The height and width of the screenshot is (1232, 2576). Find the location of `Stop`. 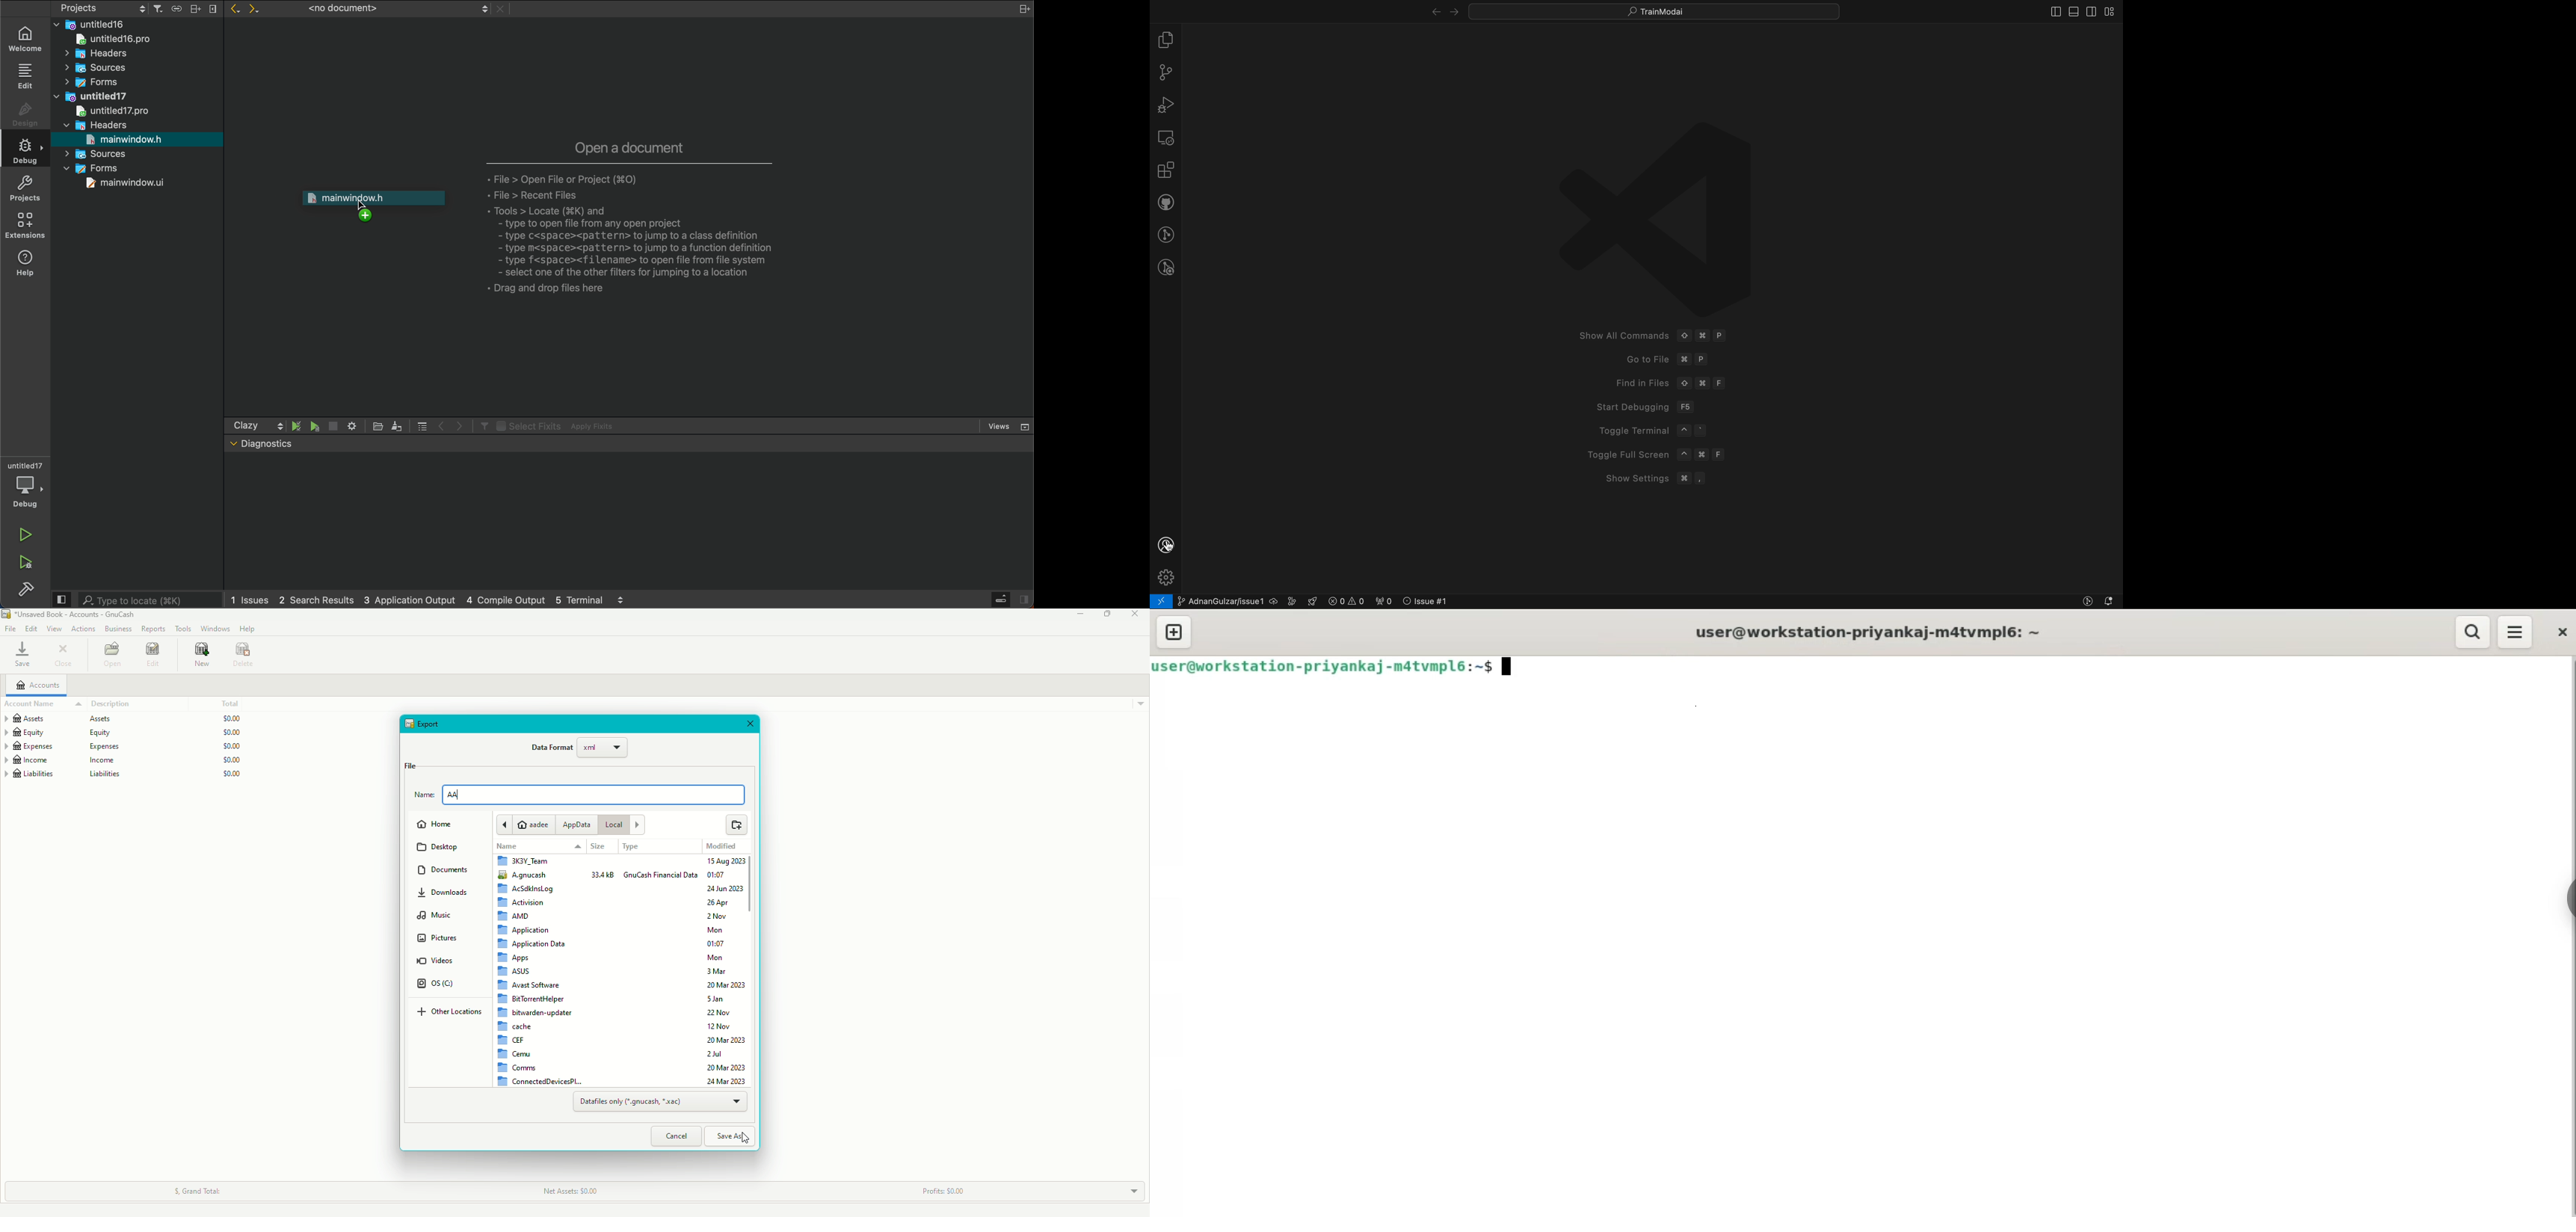

Stop is located at coordinates (332, 426).